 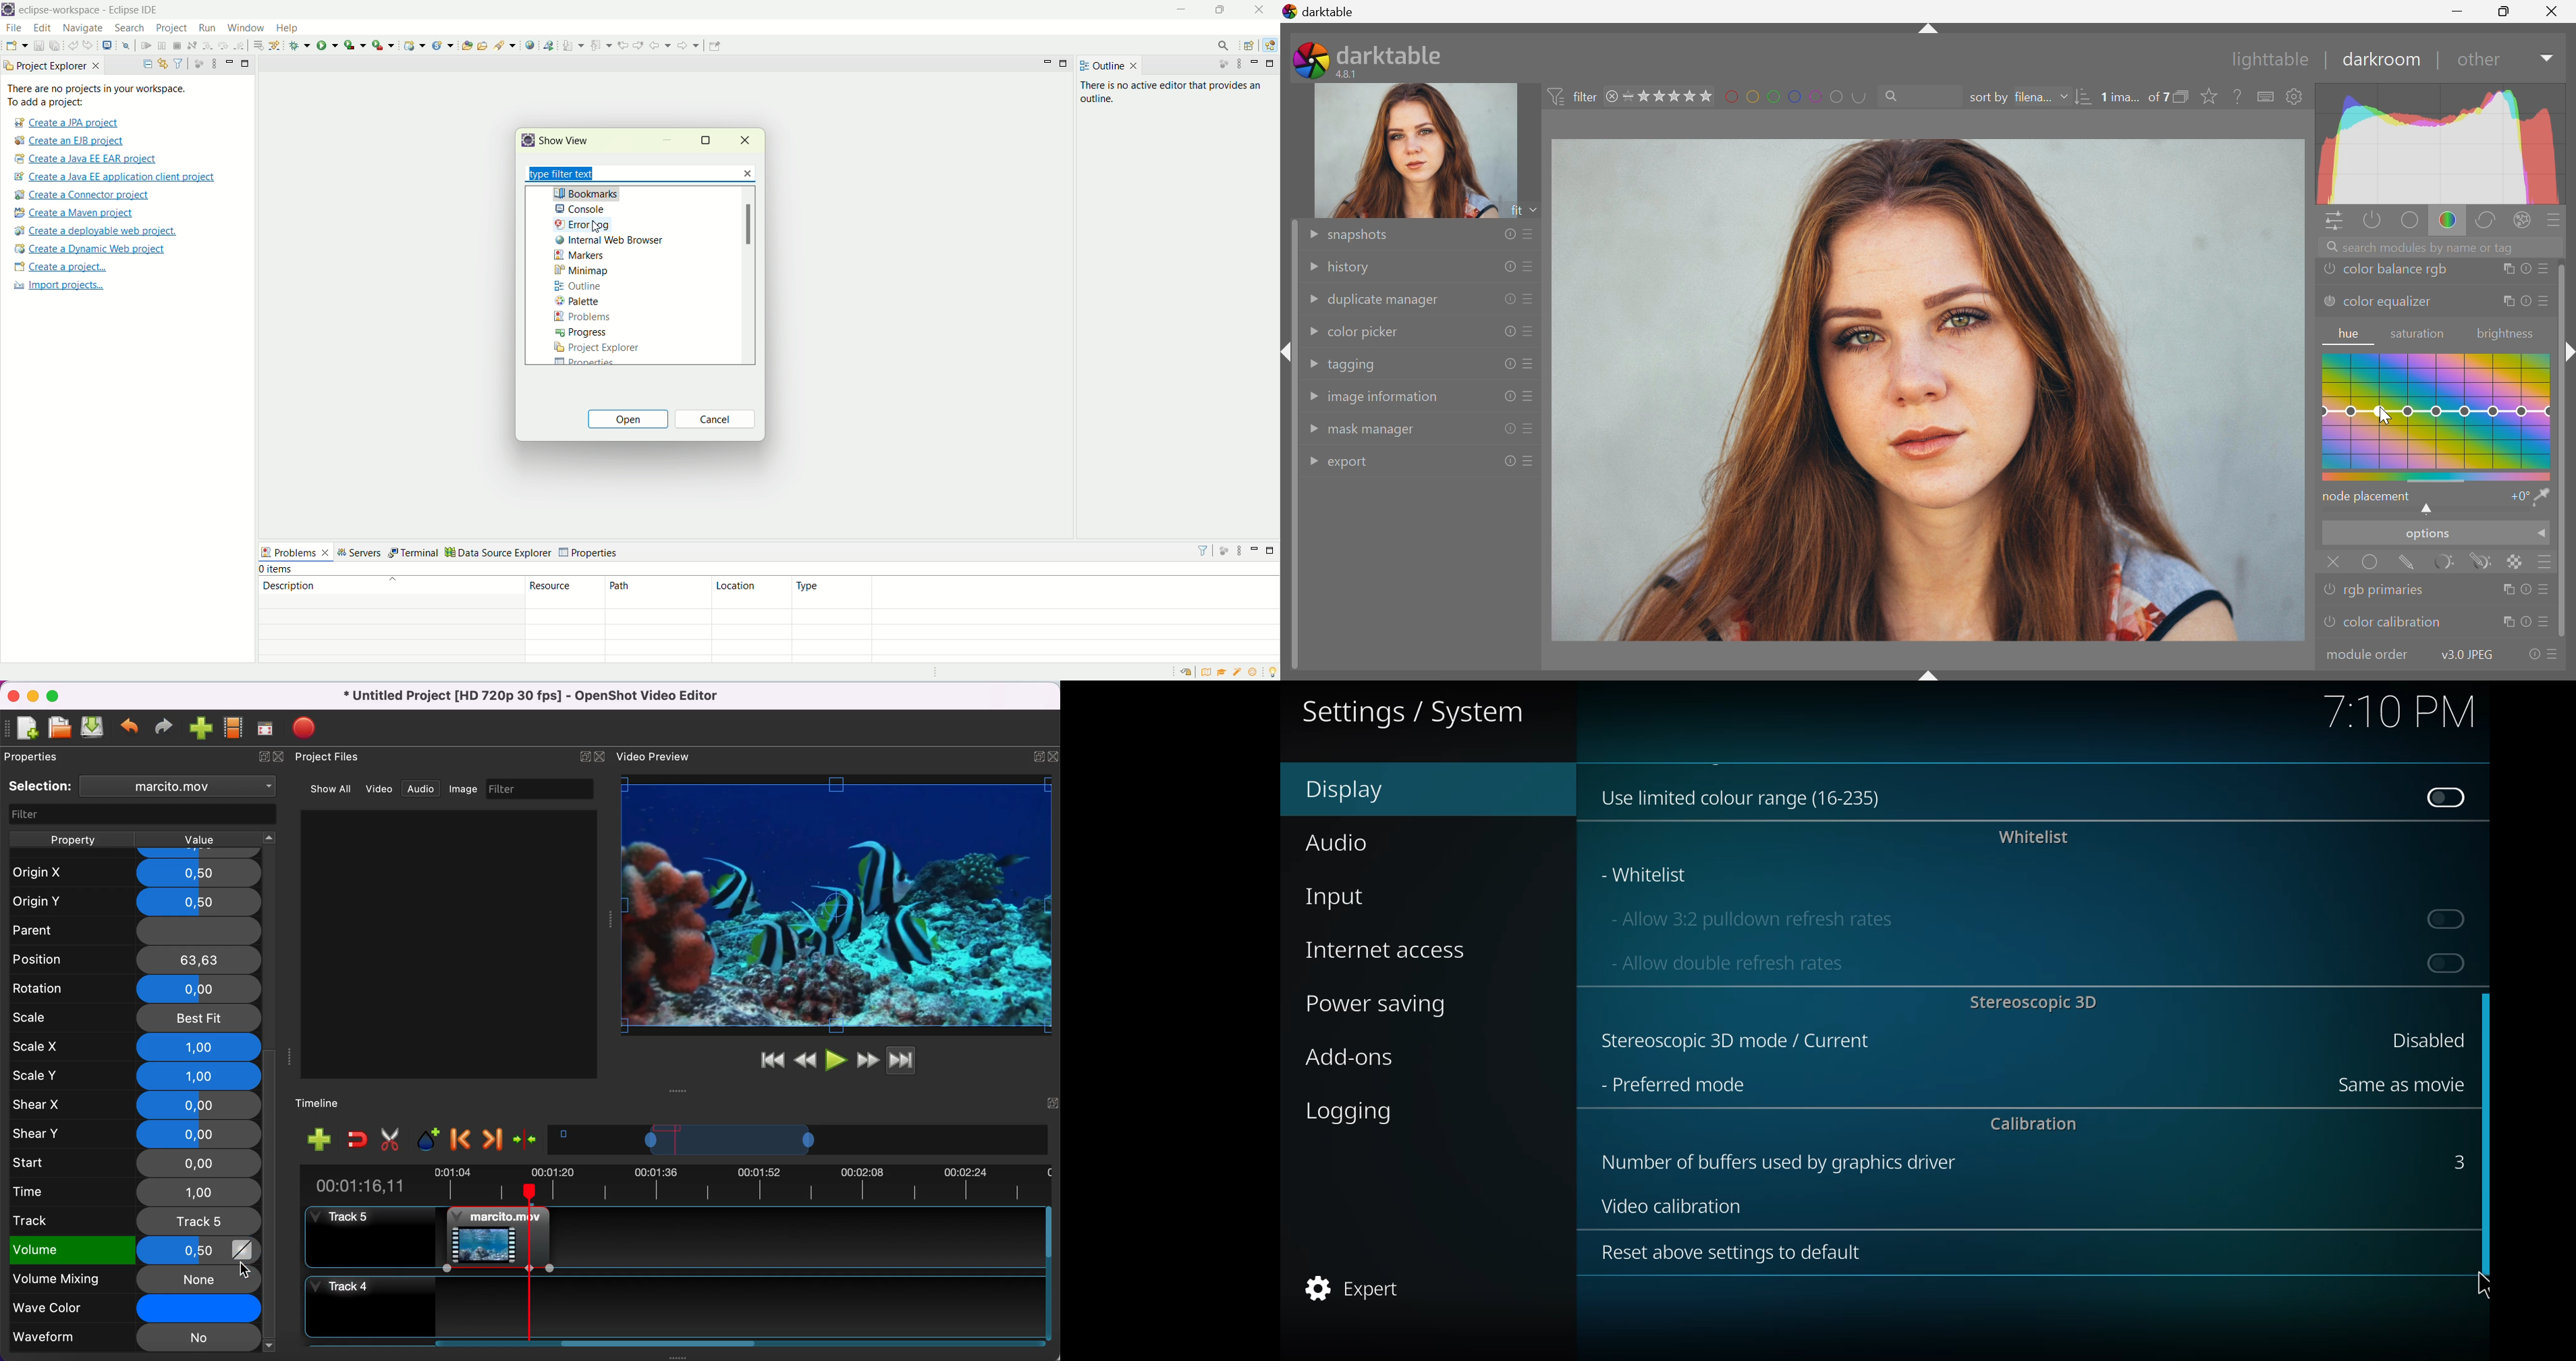 What do you see at coordinates (807, 1059) in the screenshot?
I see `rewind` at bounding box center [807, 1059].